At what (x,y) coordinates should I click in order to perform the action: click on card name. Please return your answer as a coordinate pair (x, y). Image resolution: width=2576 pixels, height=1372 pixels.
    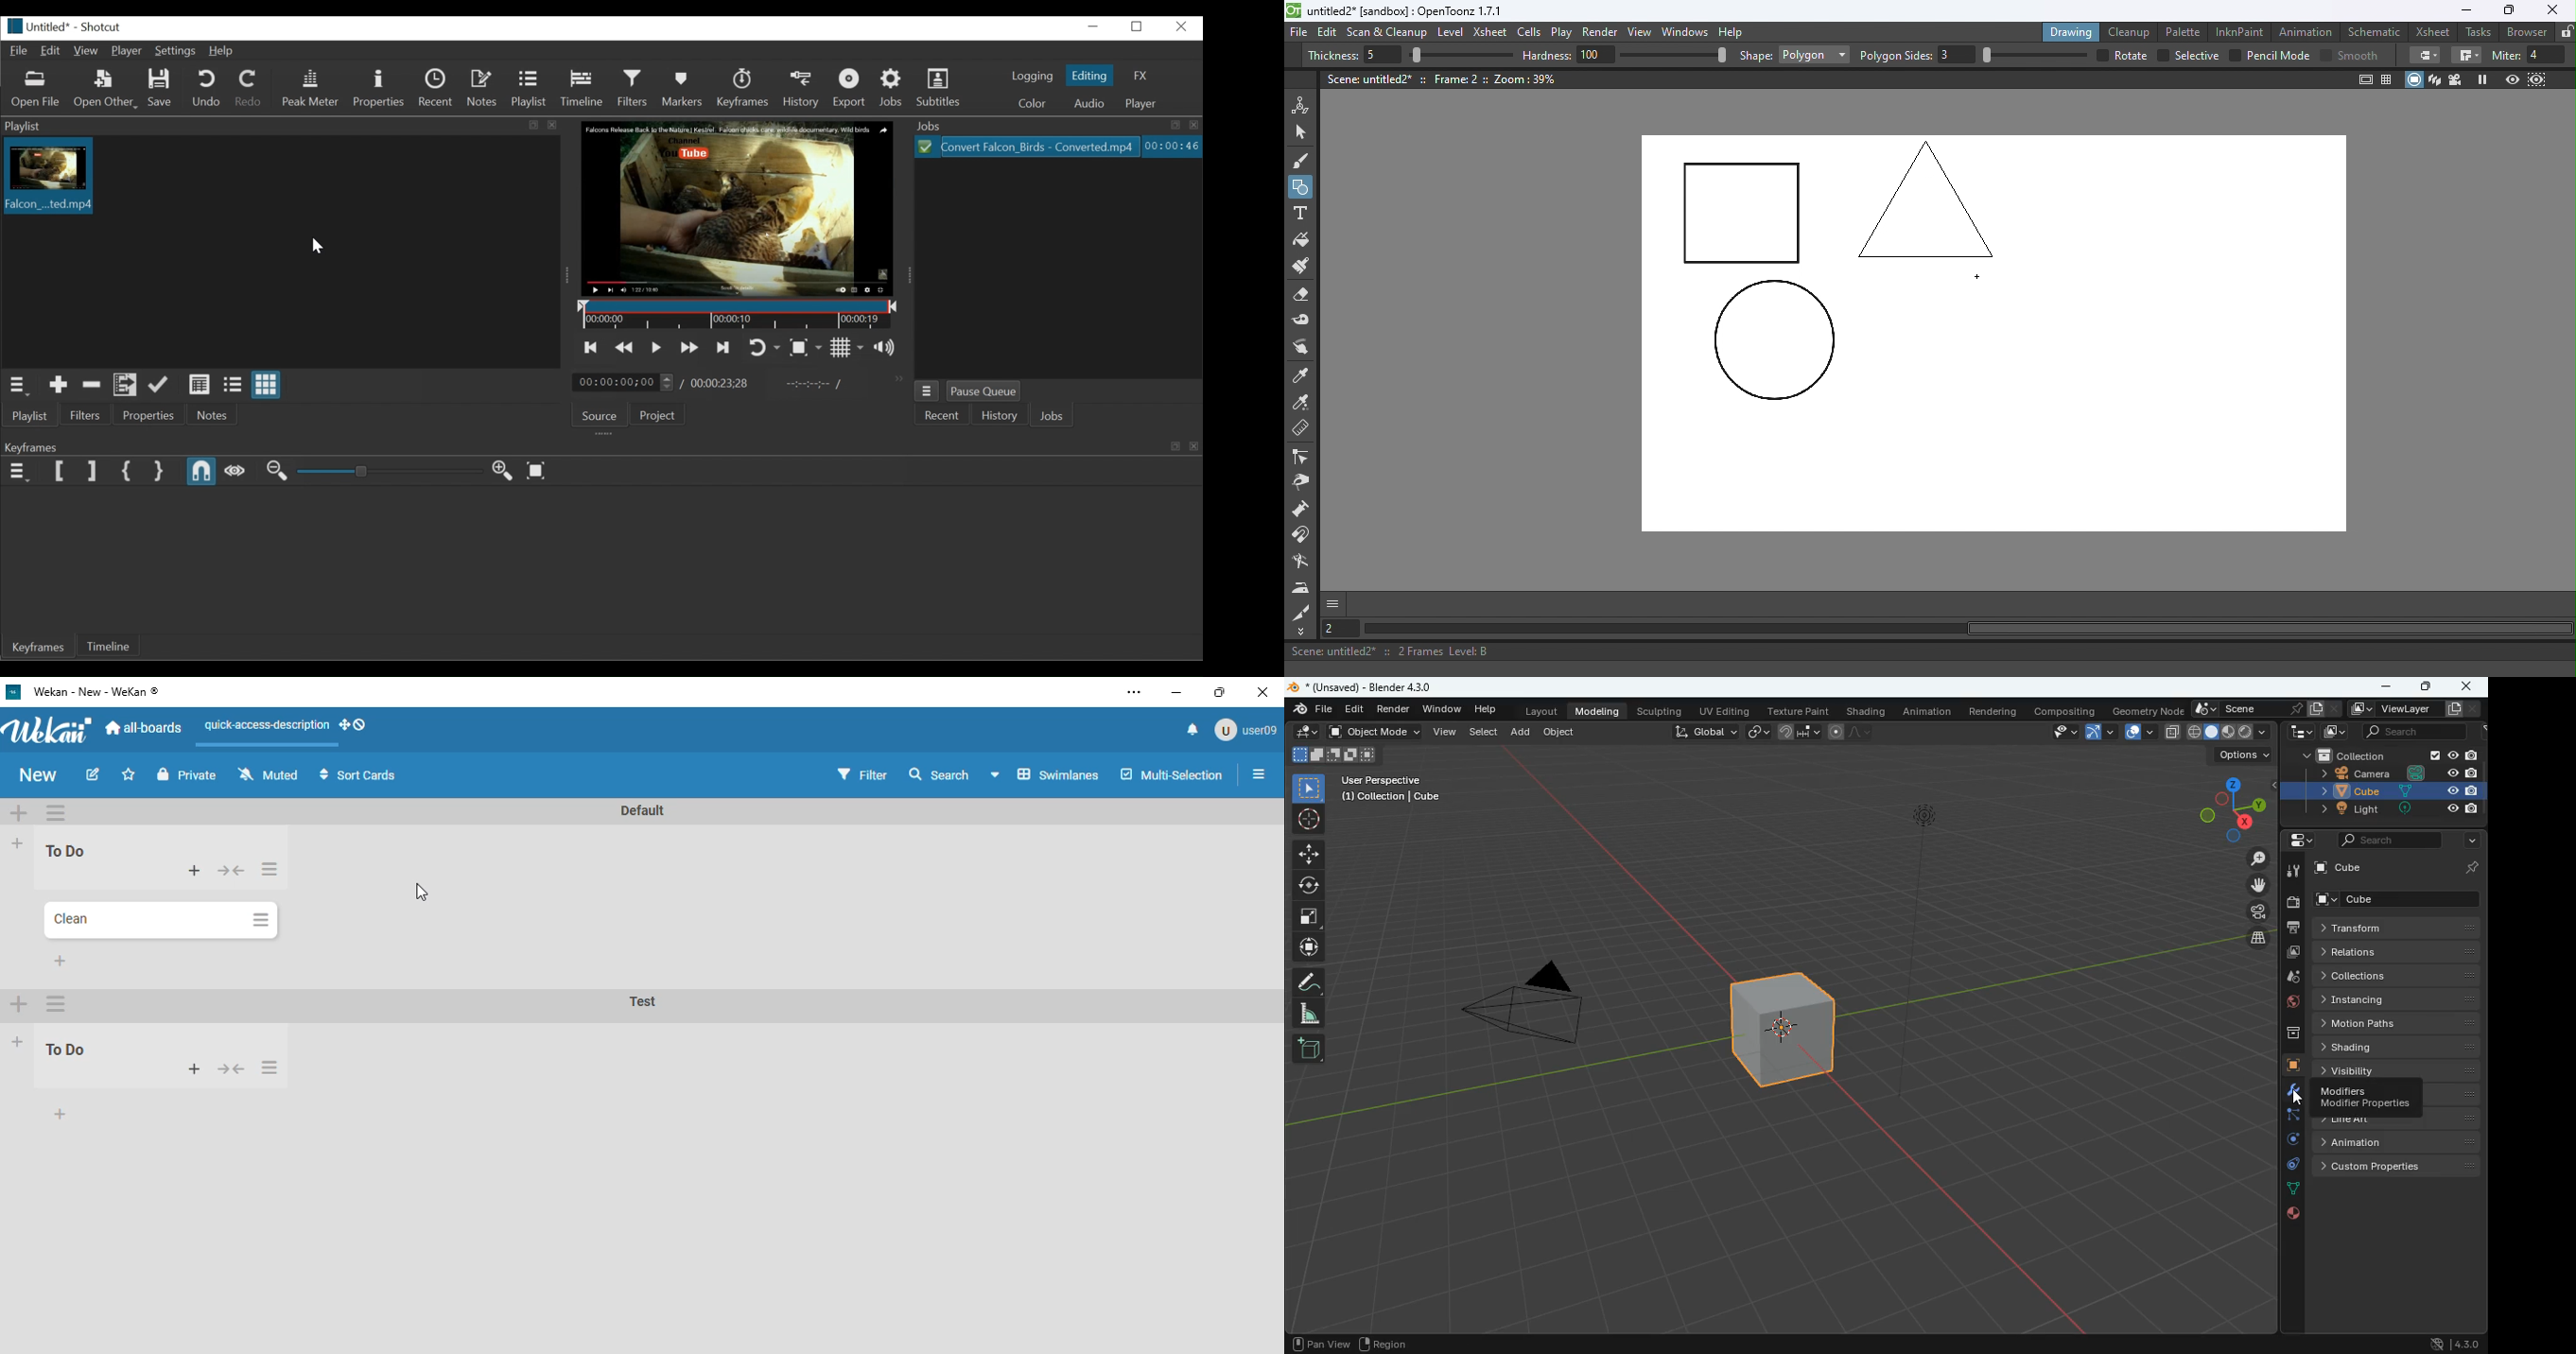
    Looking at the image, I should click on (74, 920).